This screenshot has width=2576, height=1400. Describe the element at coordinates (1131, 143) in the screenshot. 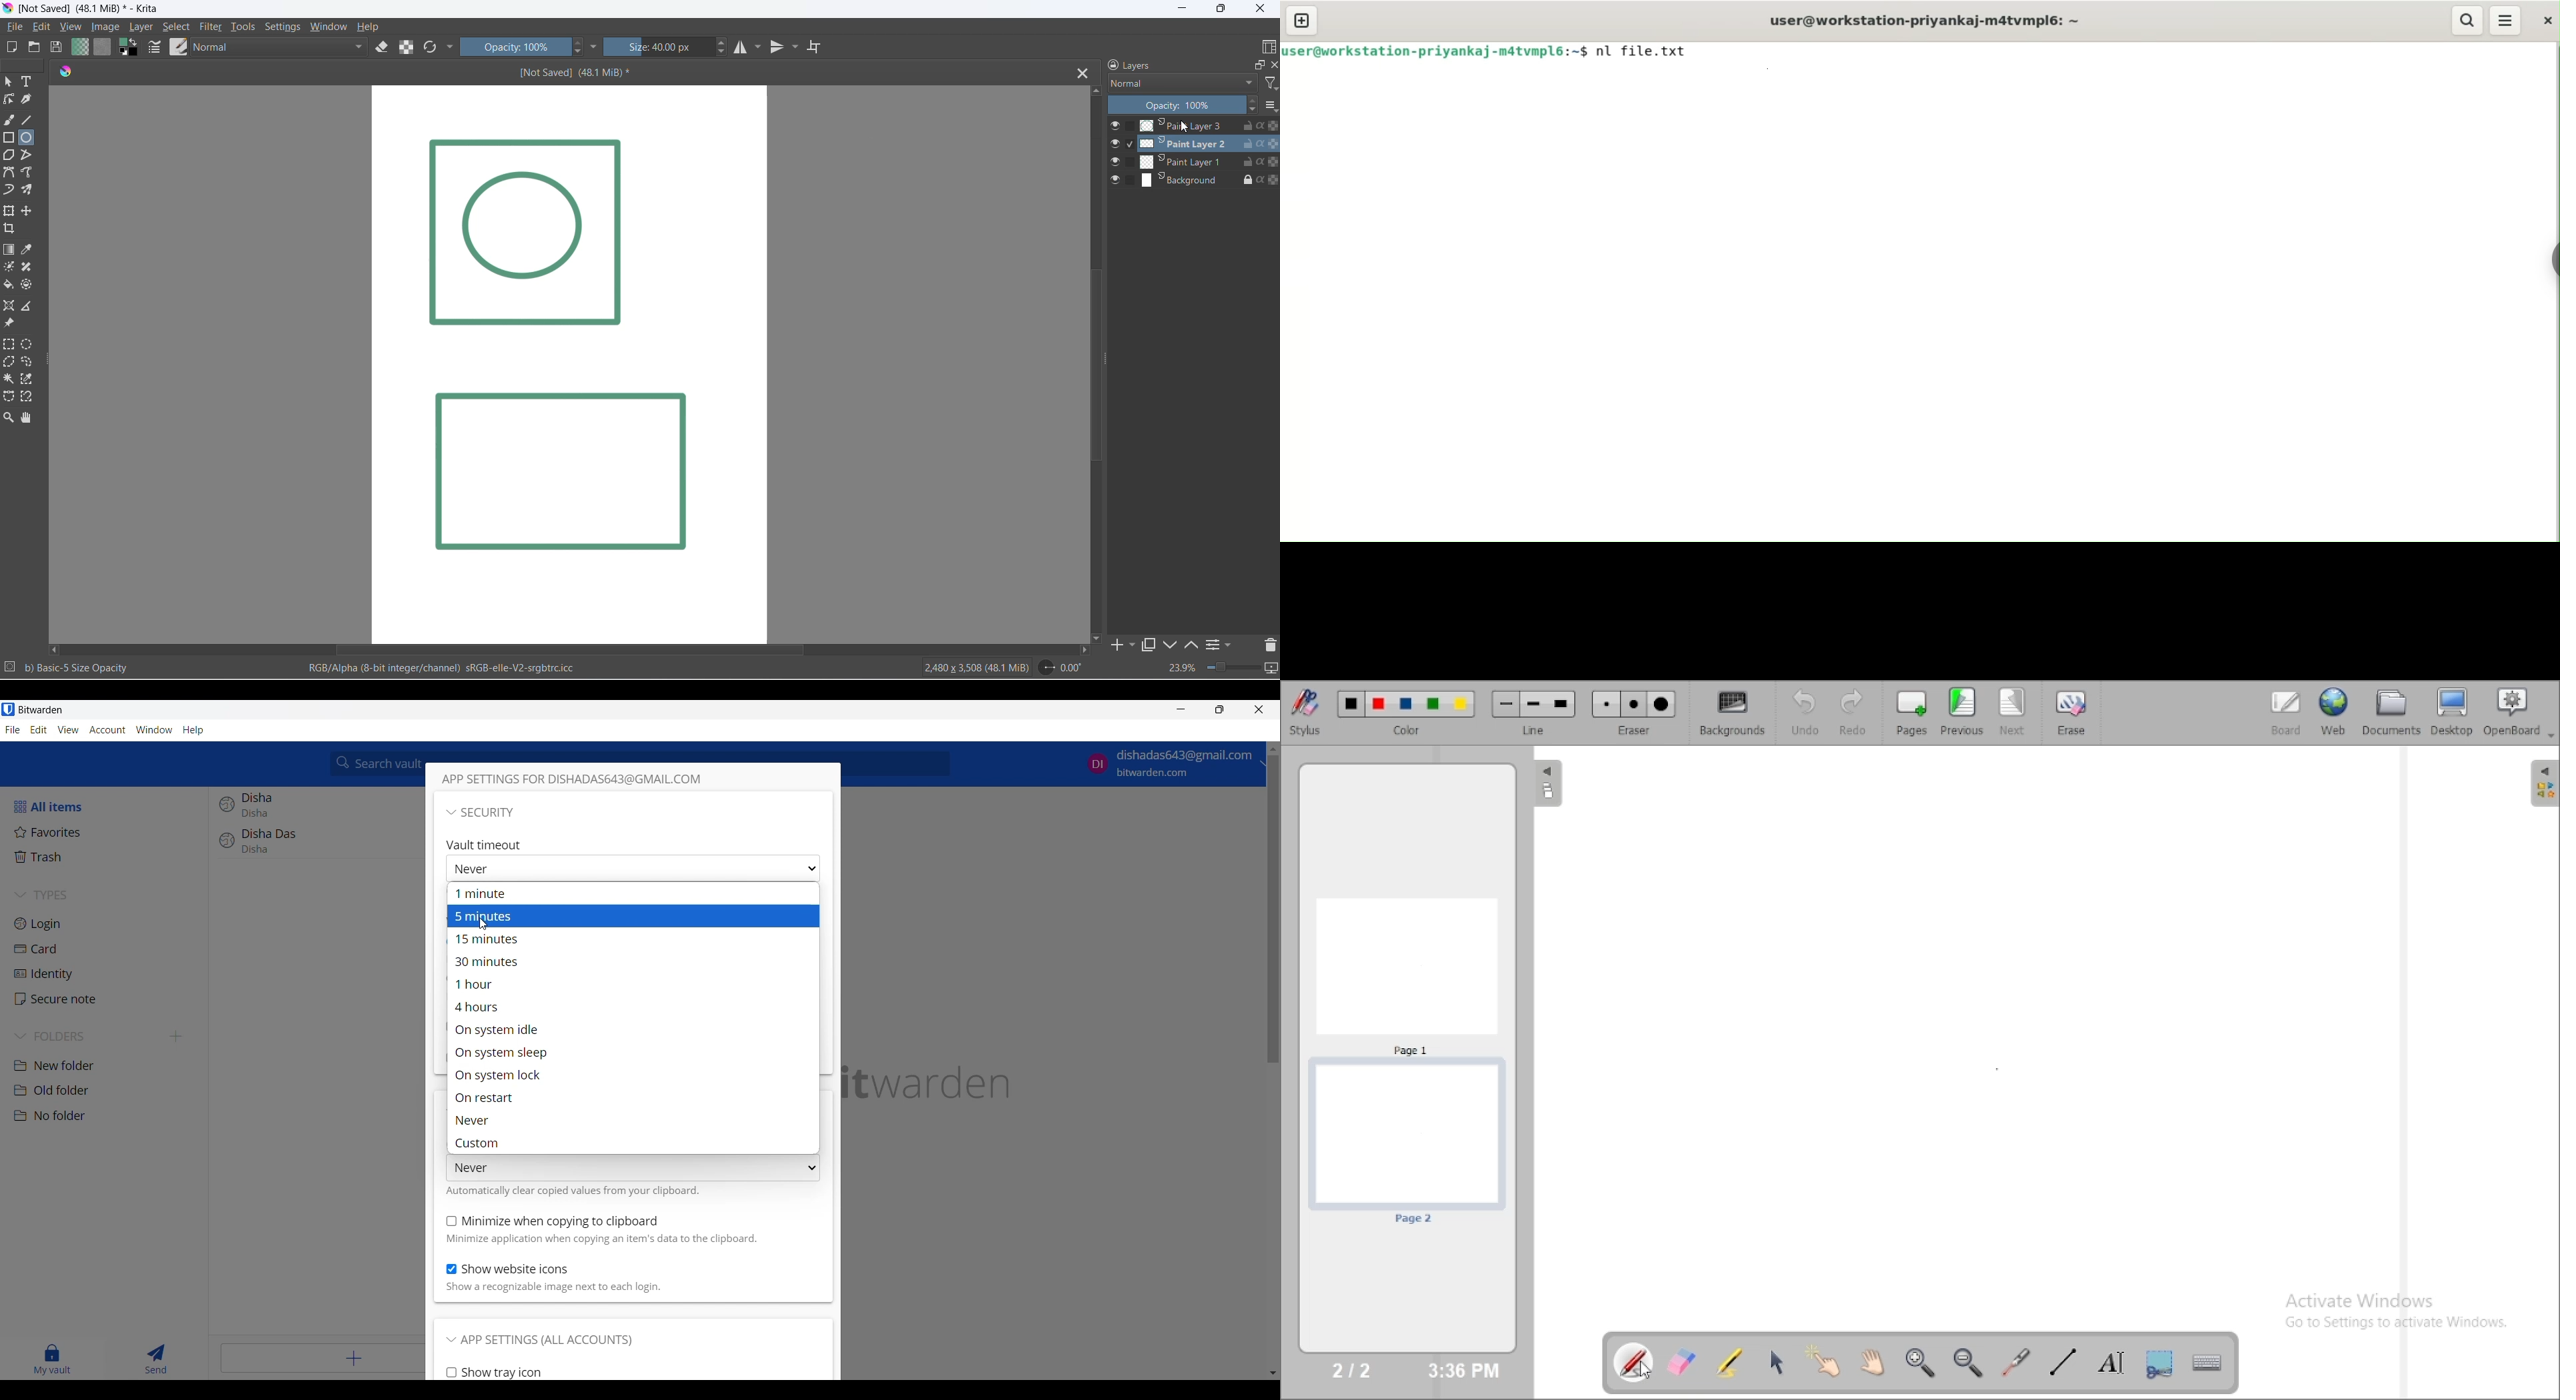

I see `checkbox` at that location.